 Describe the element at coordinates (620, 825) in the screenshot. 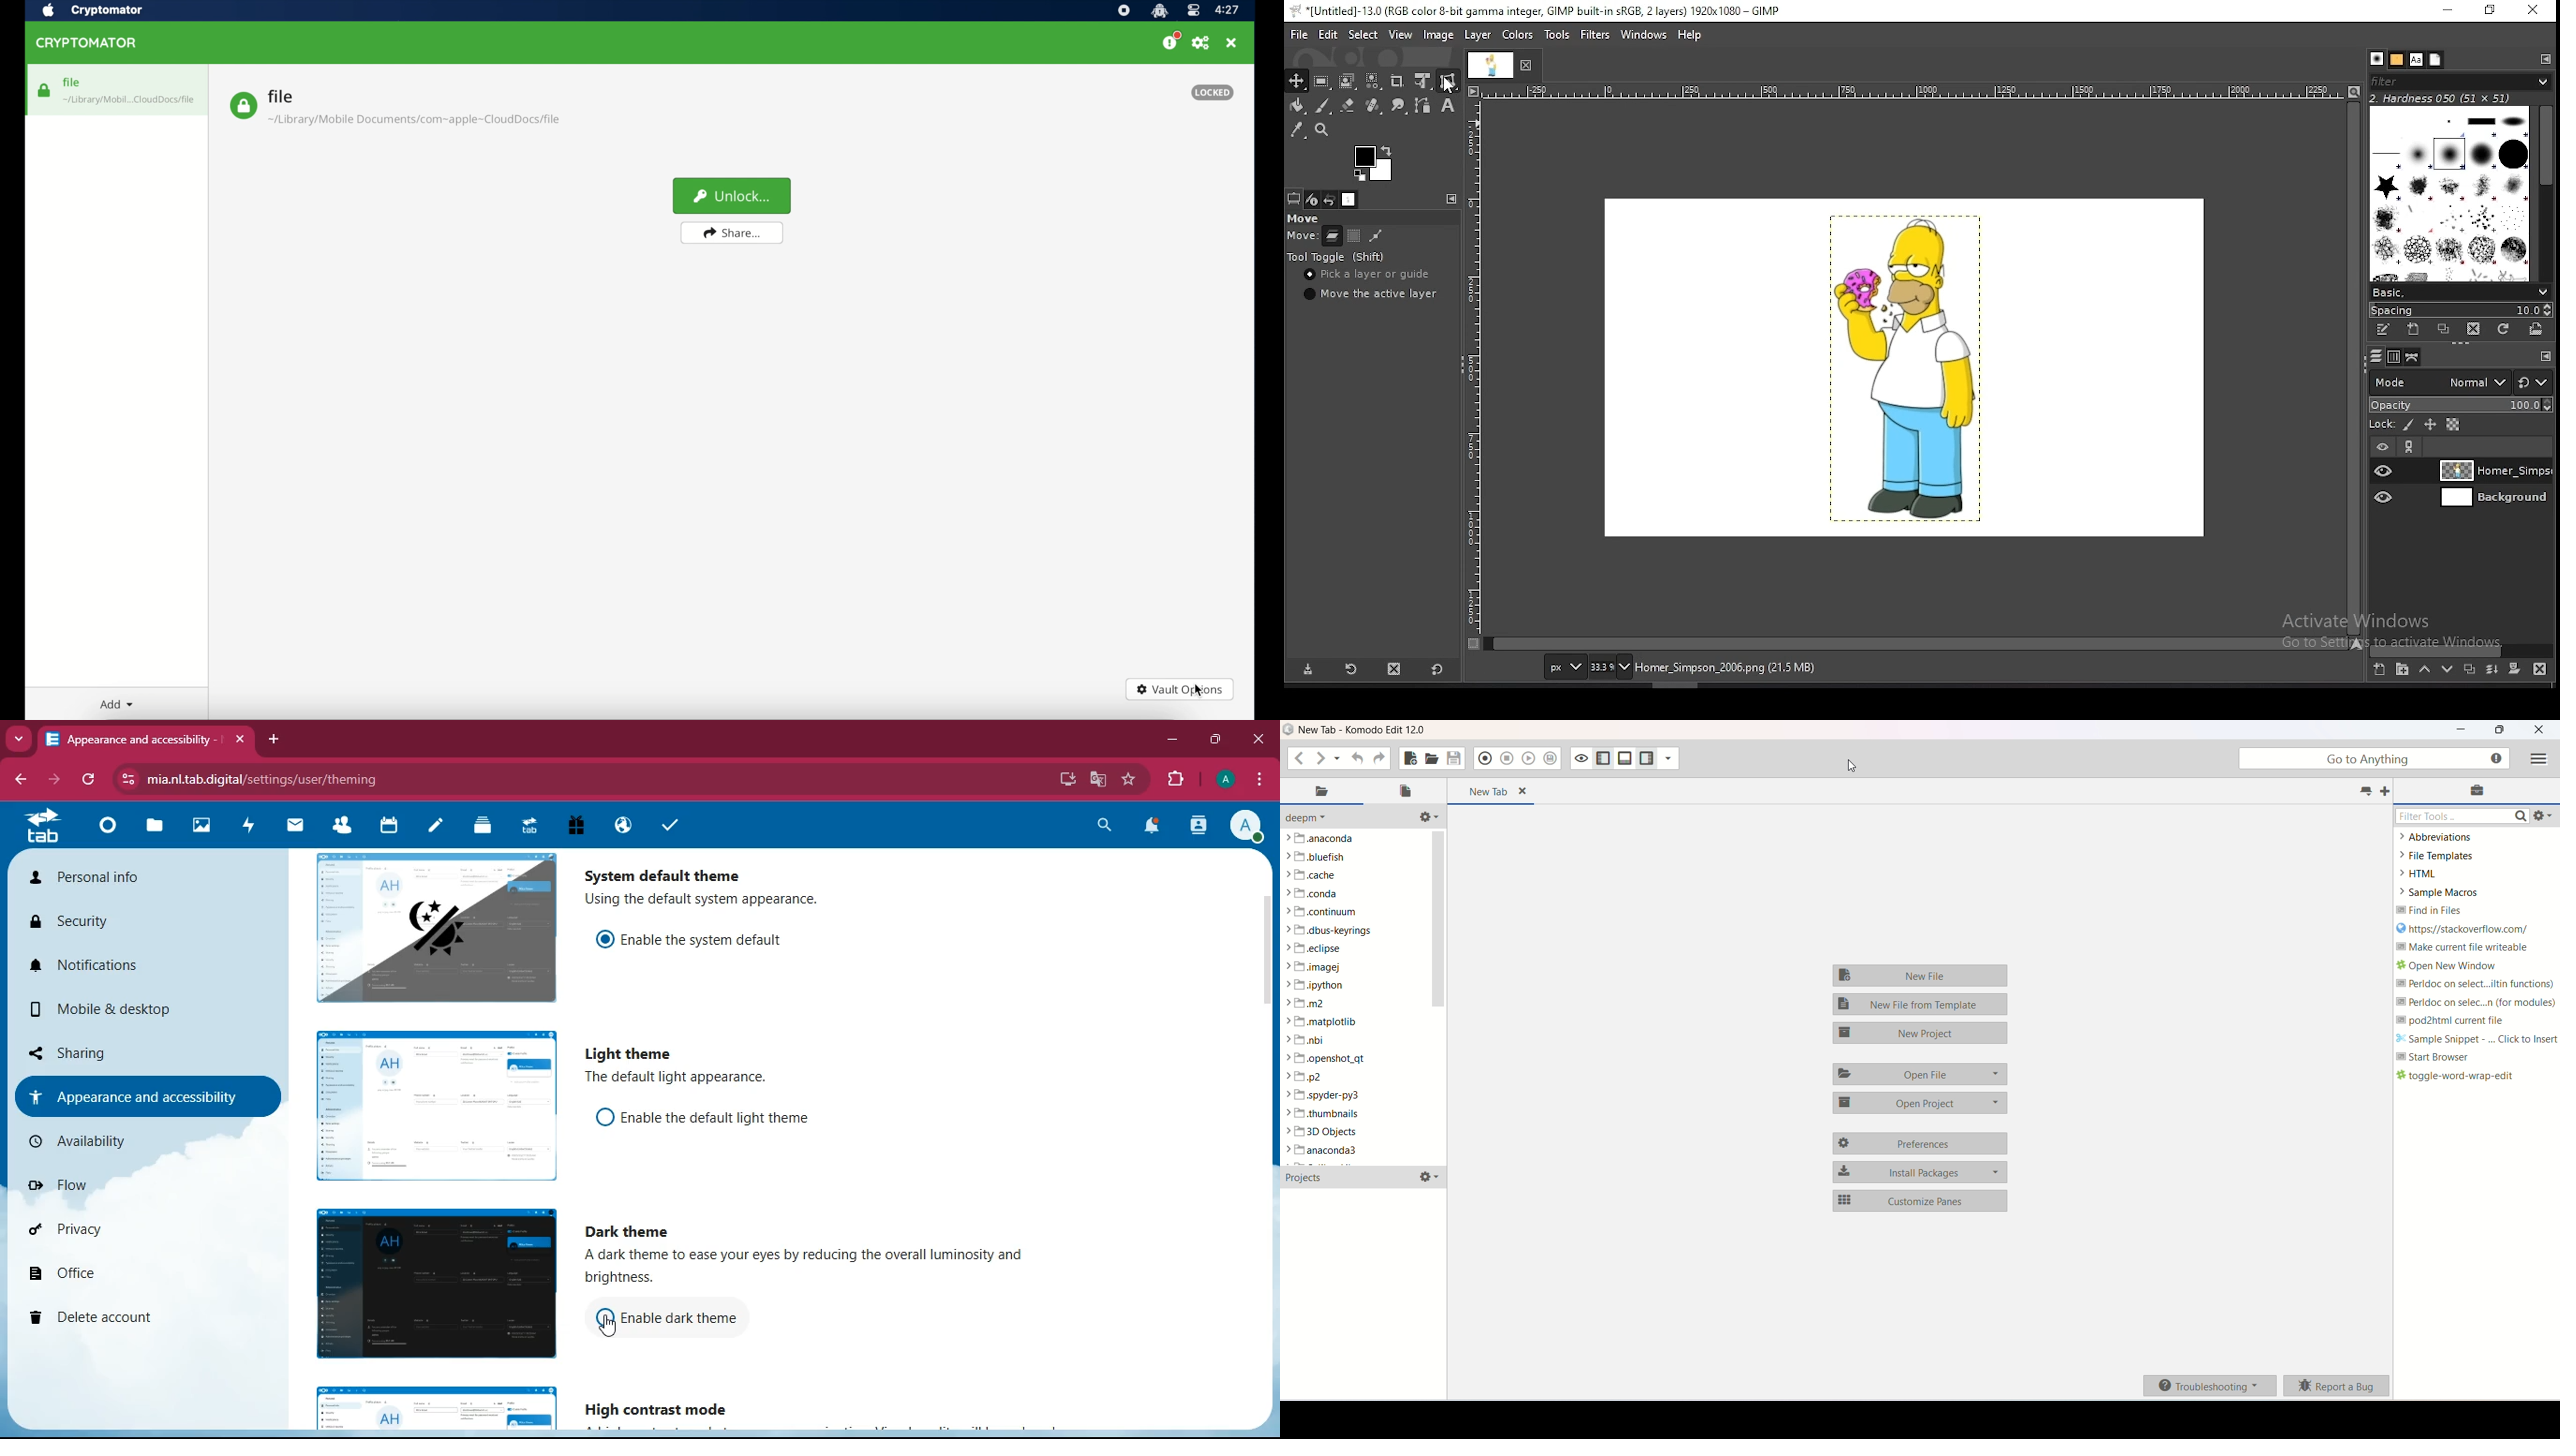

I see `public` at that location.